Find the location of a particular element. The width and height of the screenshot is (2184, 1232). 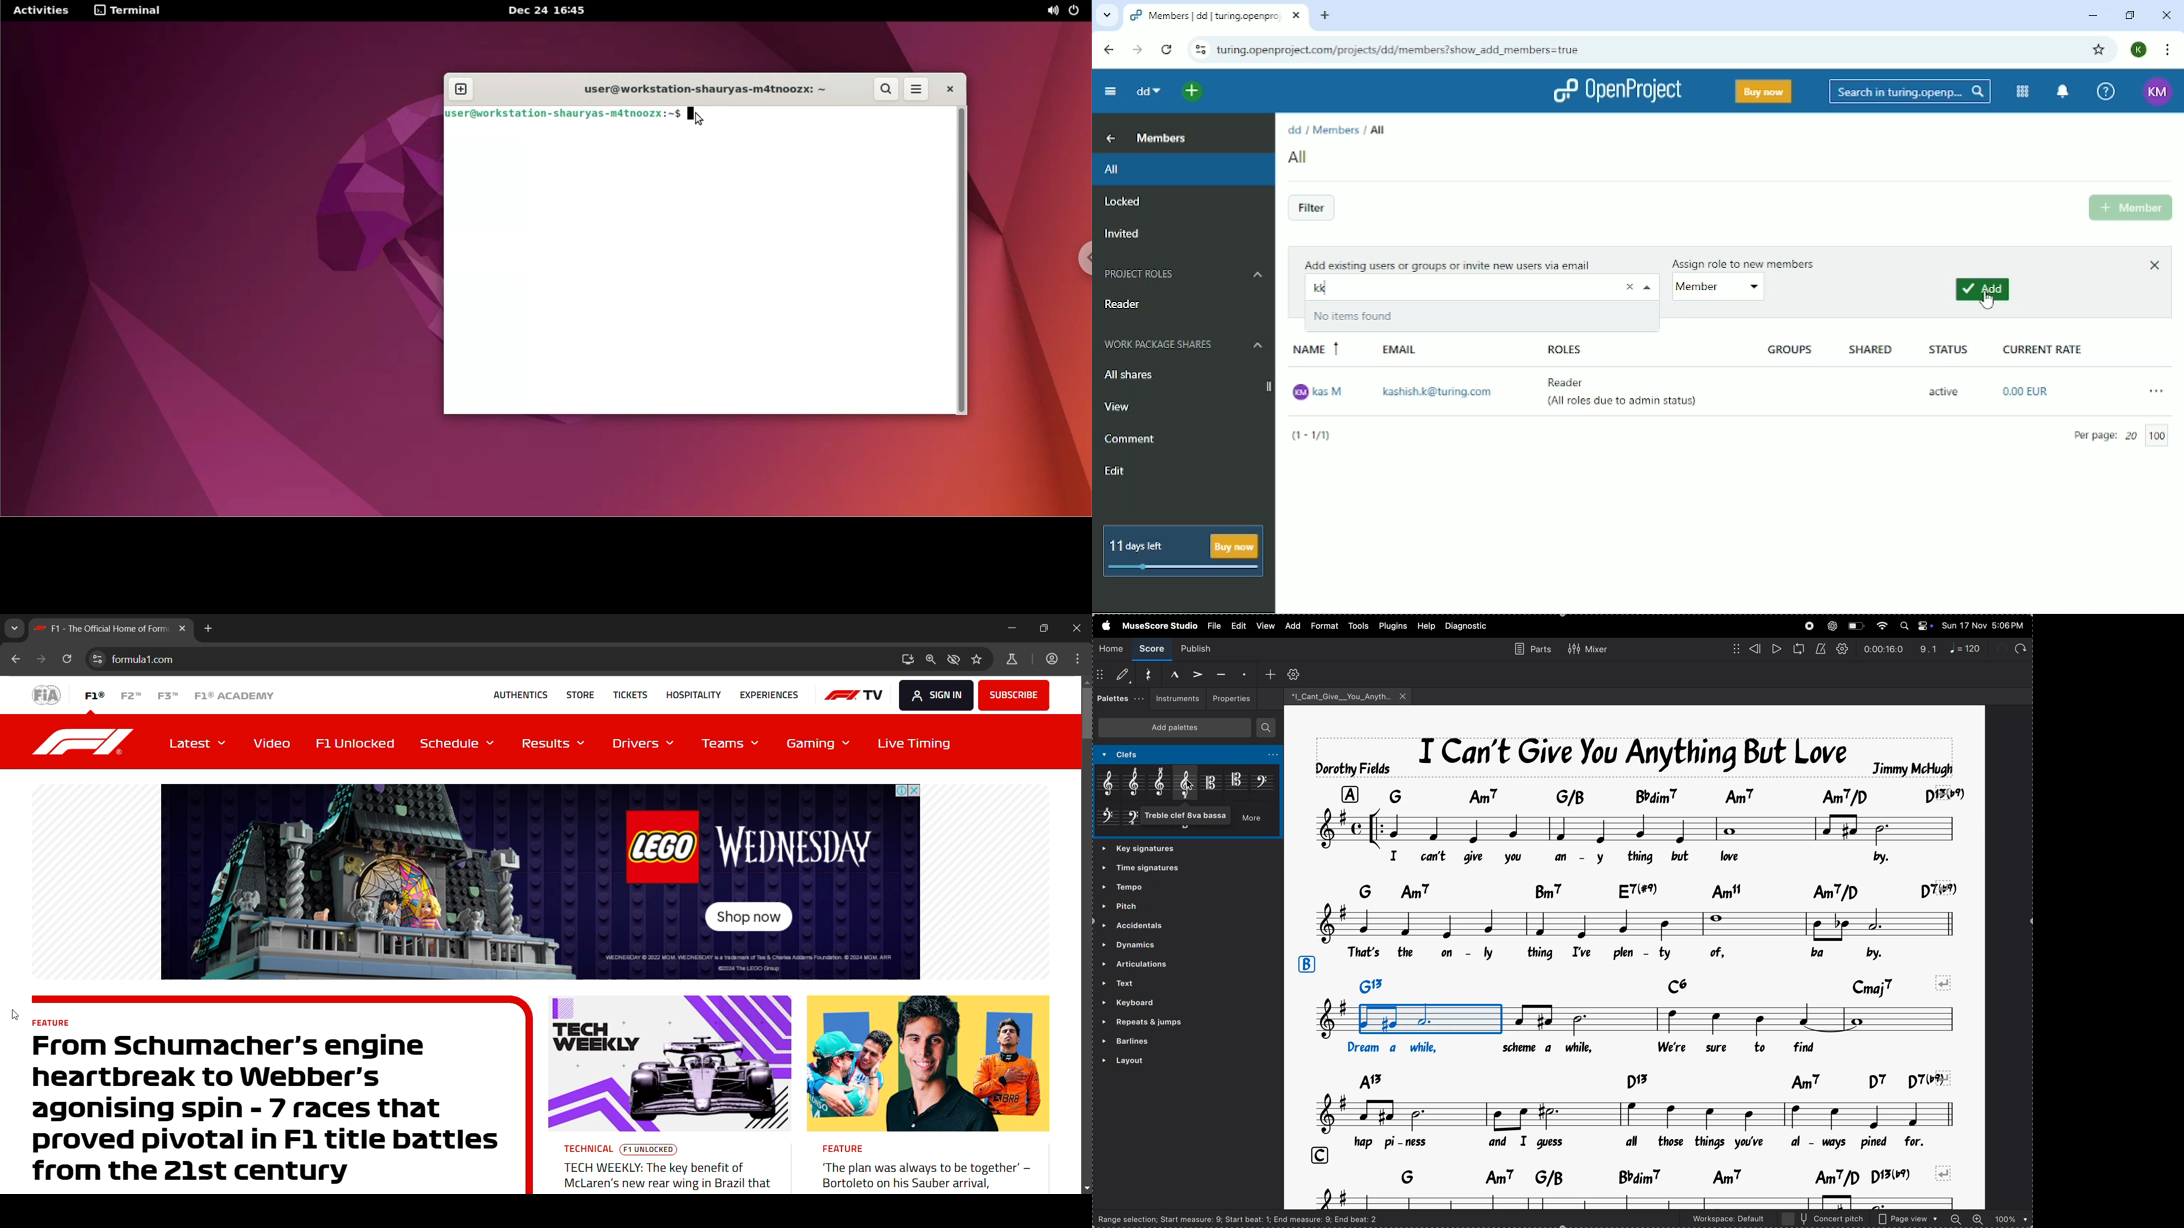

More actions is located at coordinates (2155, 390).